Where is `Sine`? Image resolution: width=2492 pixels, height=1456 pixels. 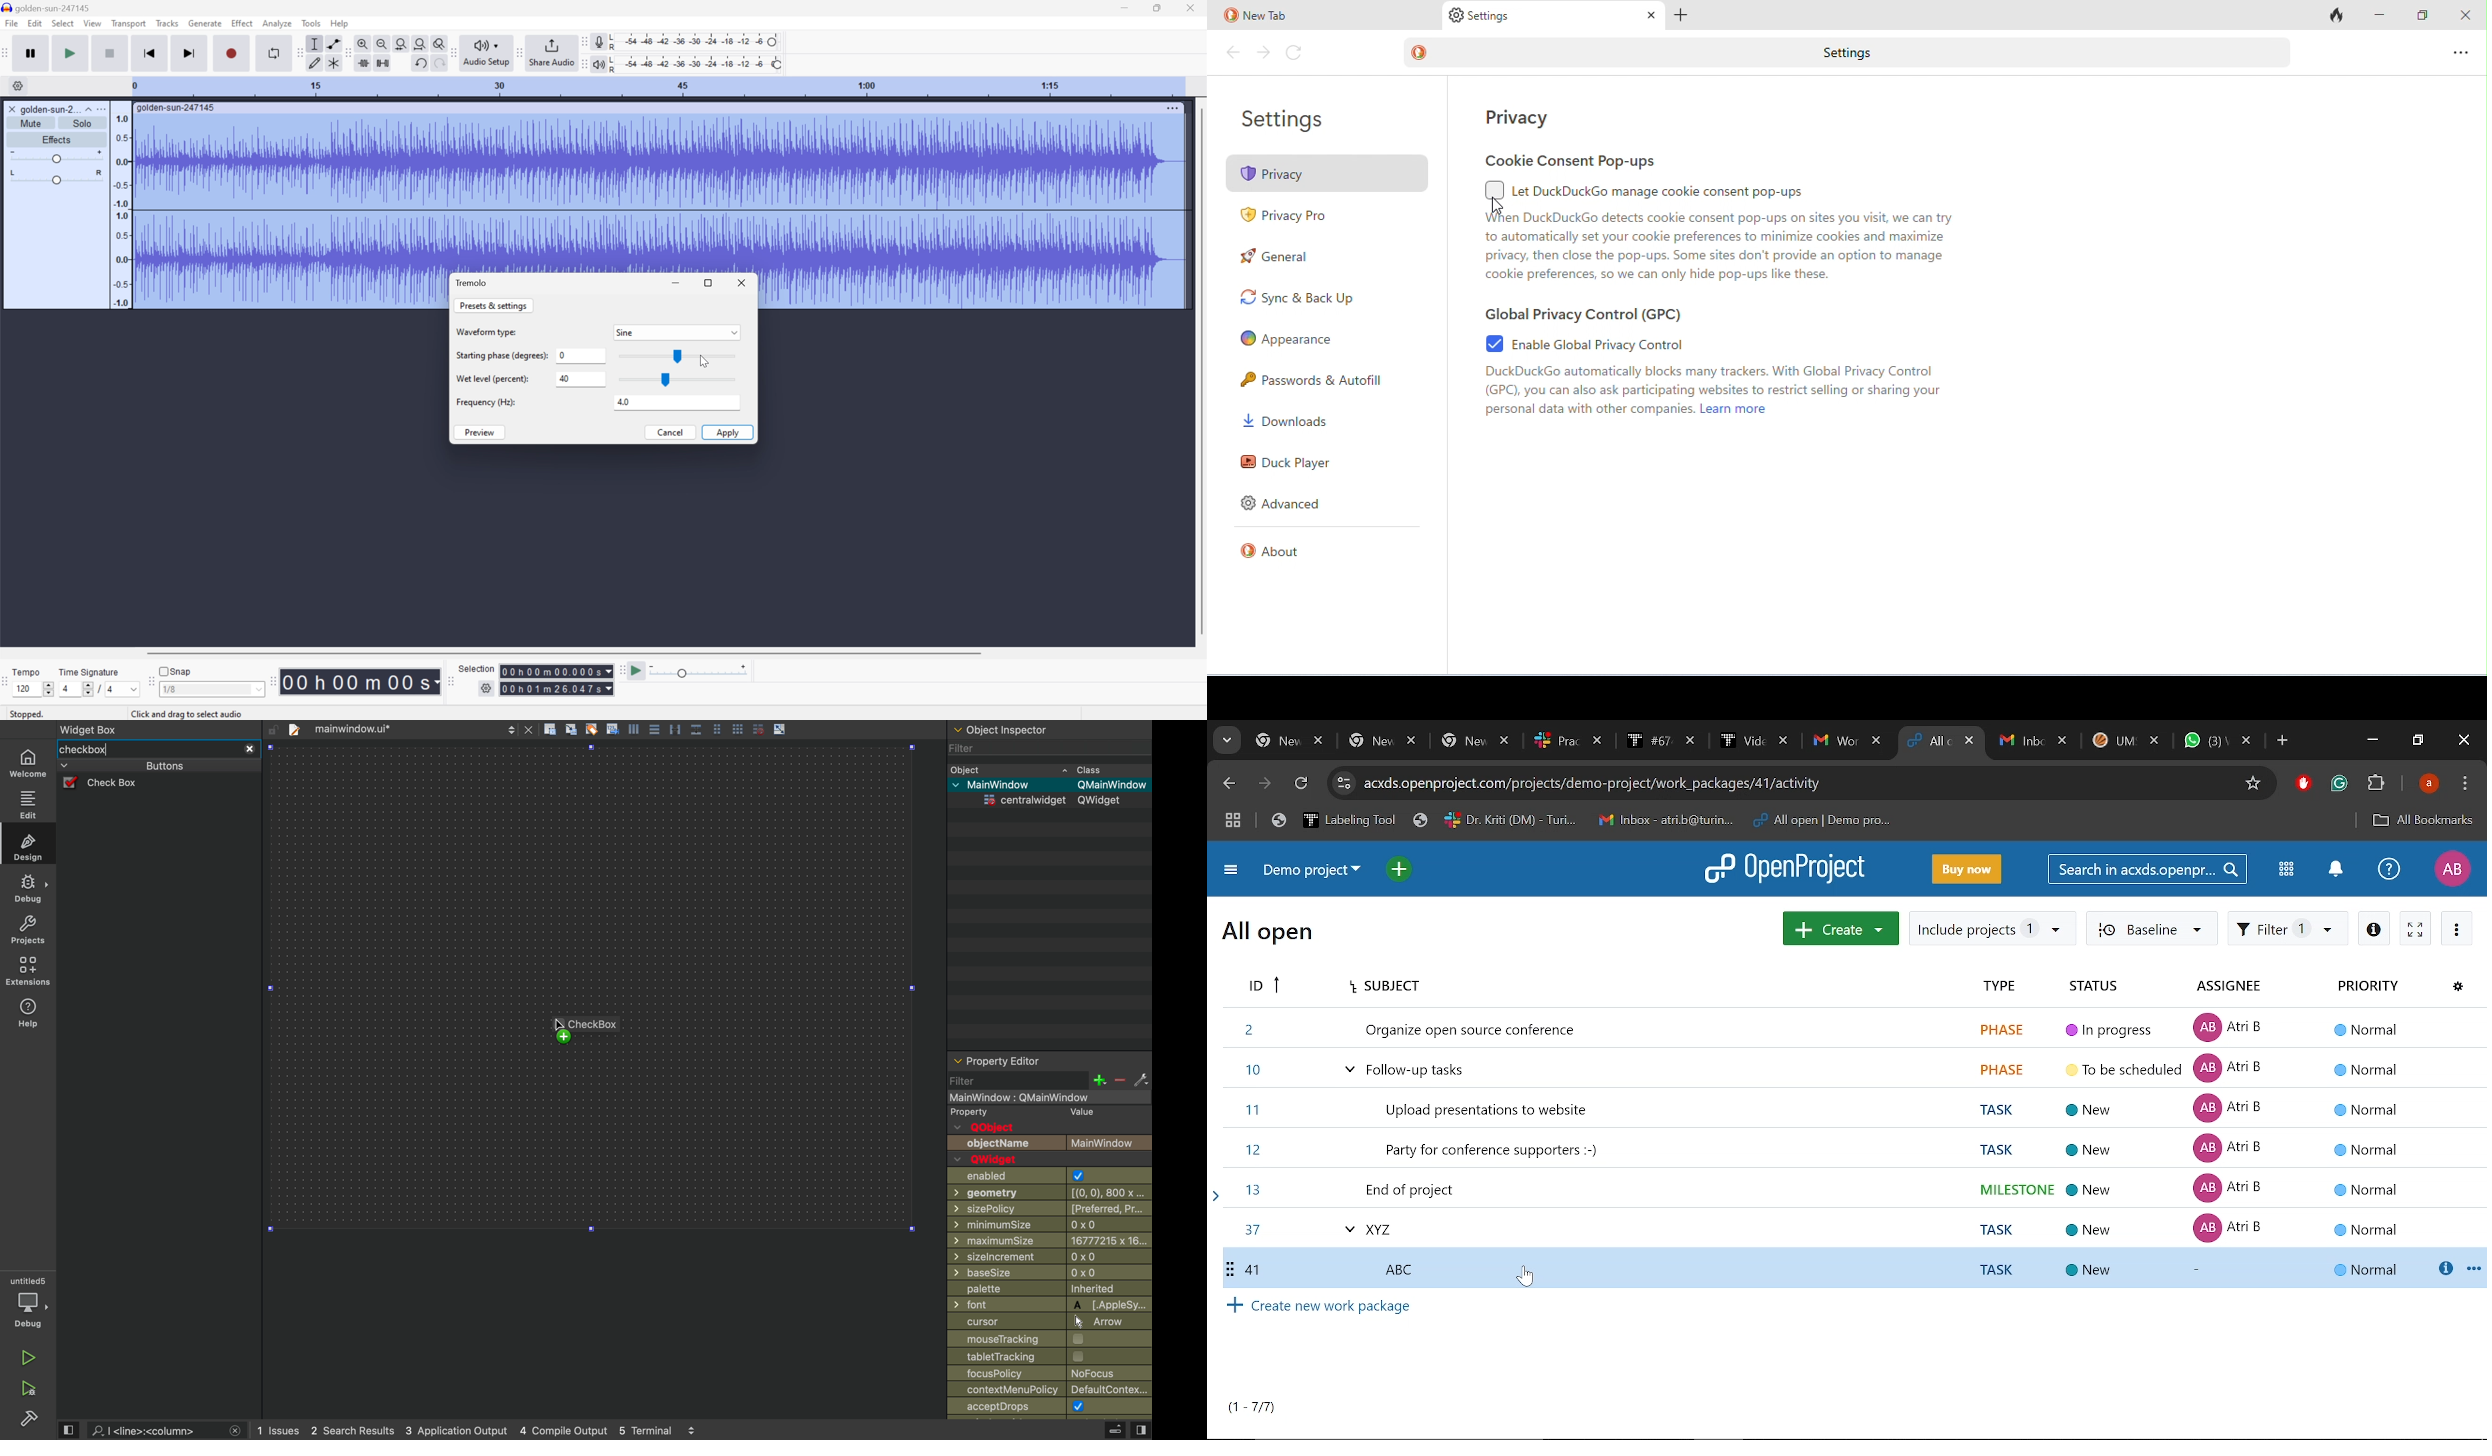 Sine is located at coordinates (668, 333).